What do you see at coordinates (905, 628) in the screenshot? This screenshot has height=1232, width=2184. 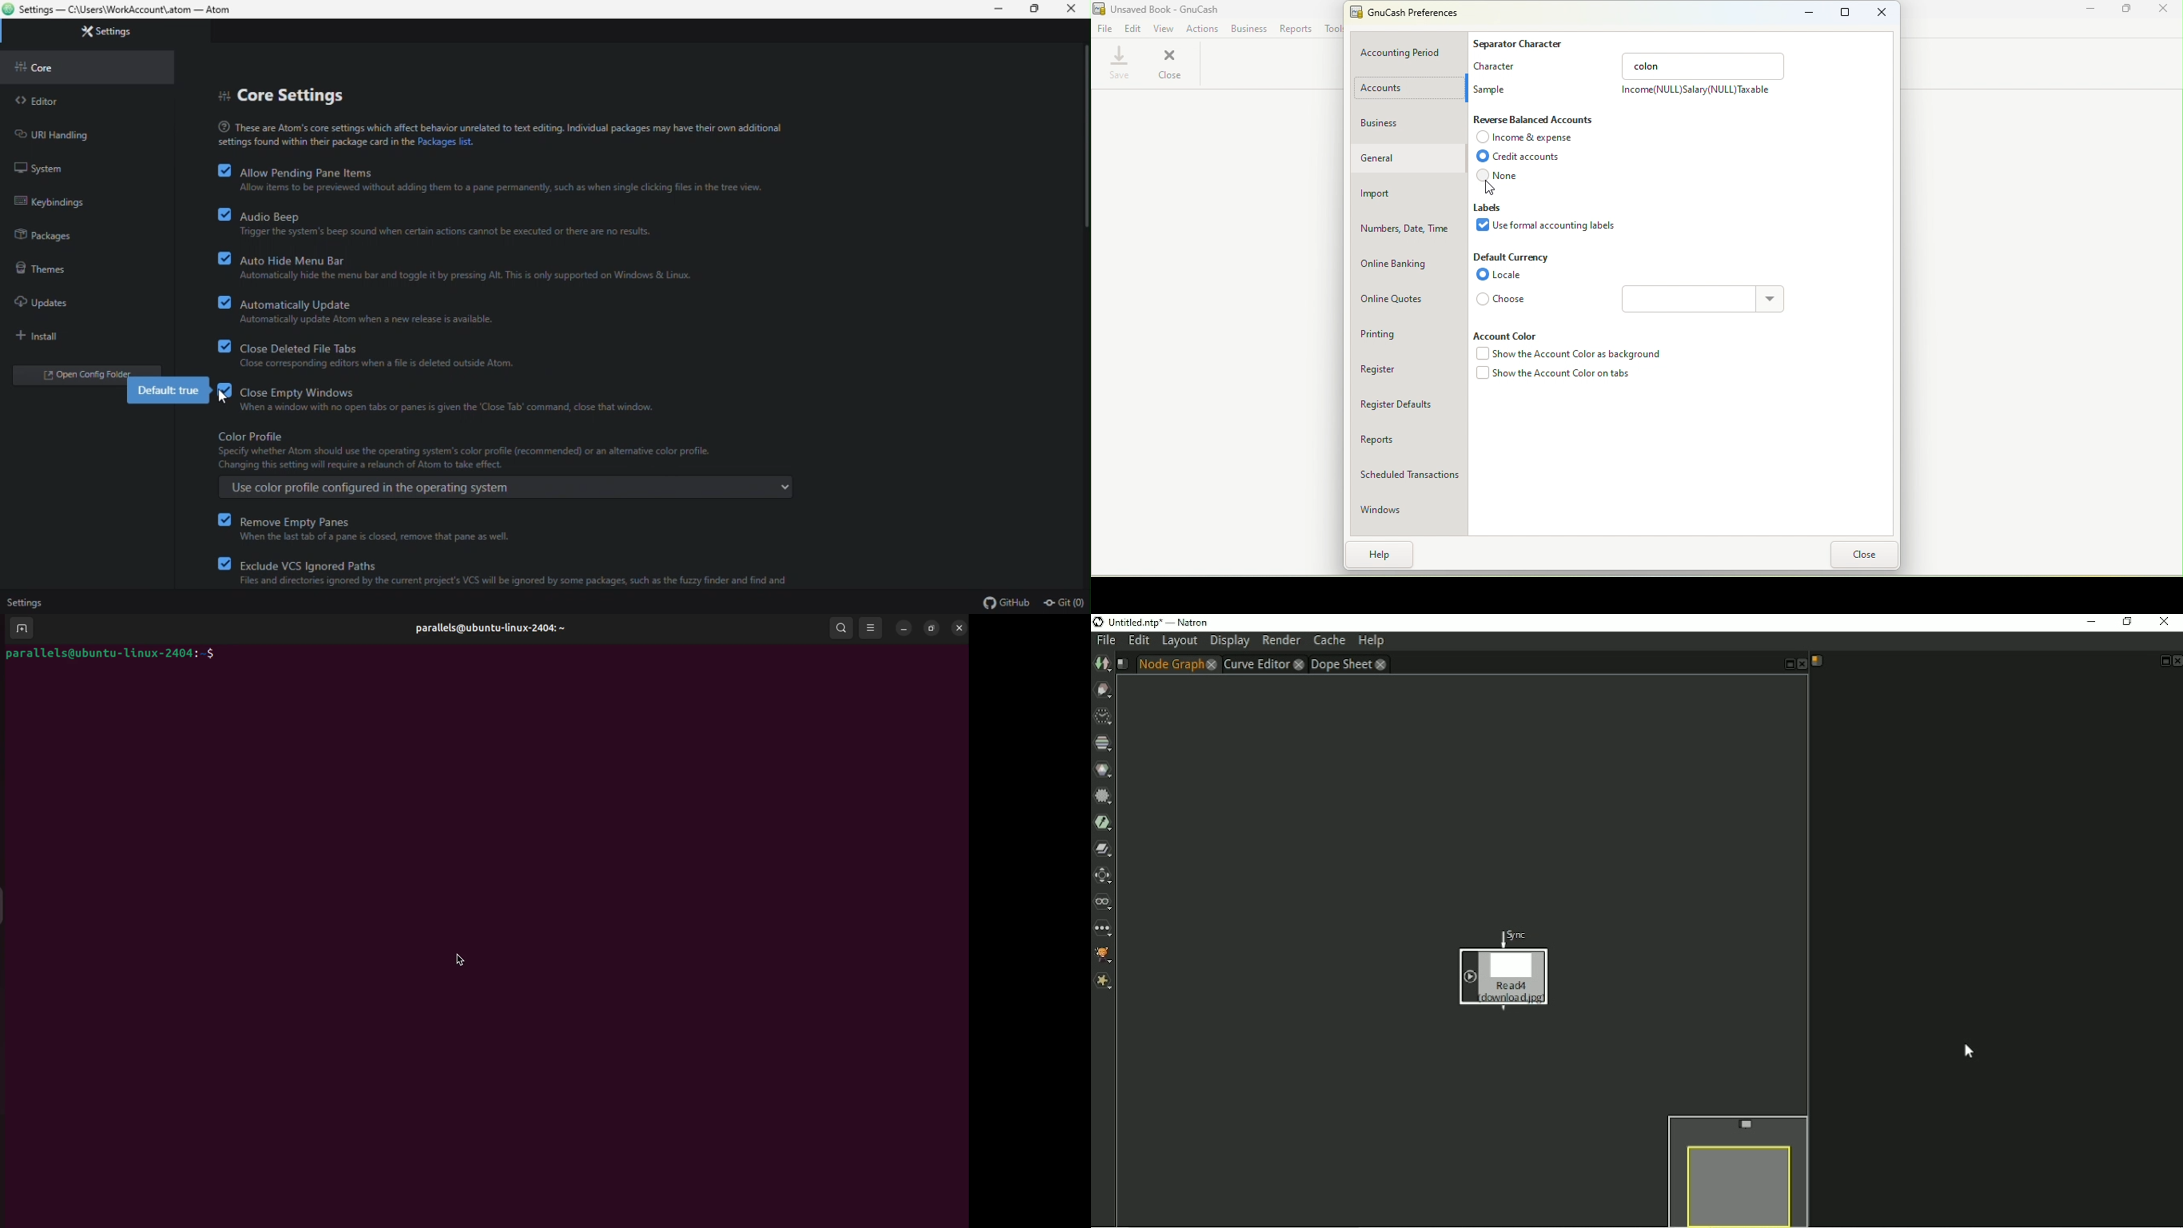 I see `minimize` at bounding box center [905, 628].